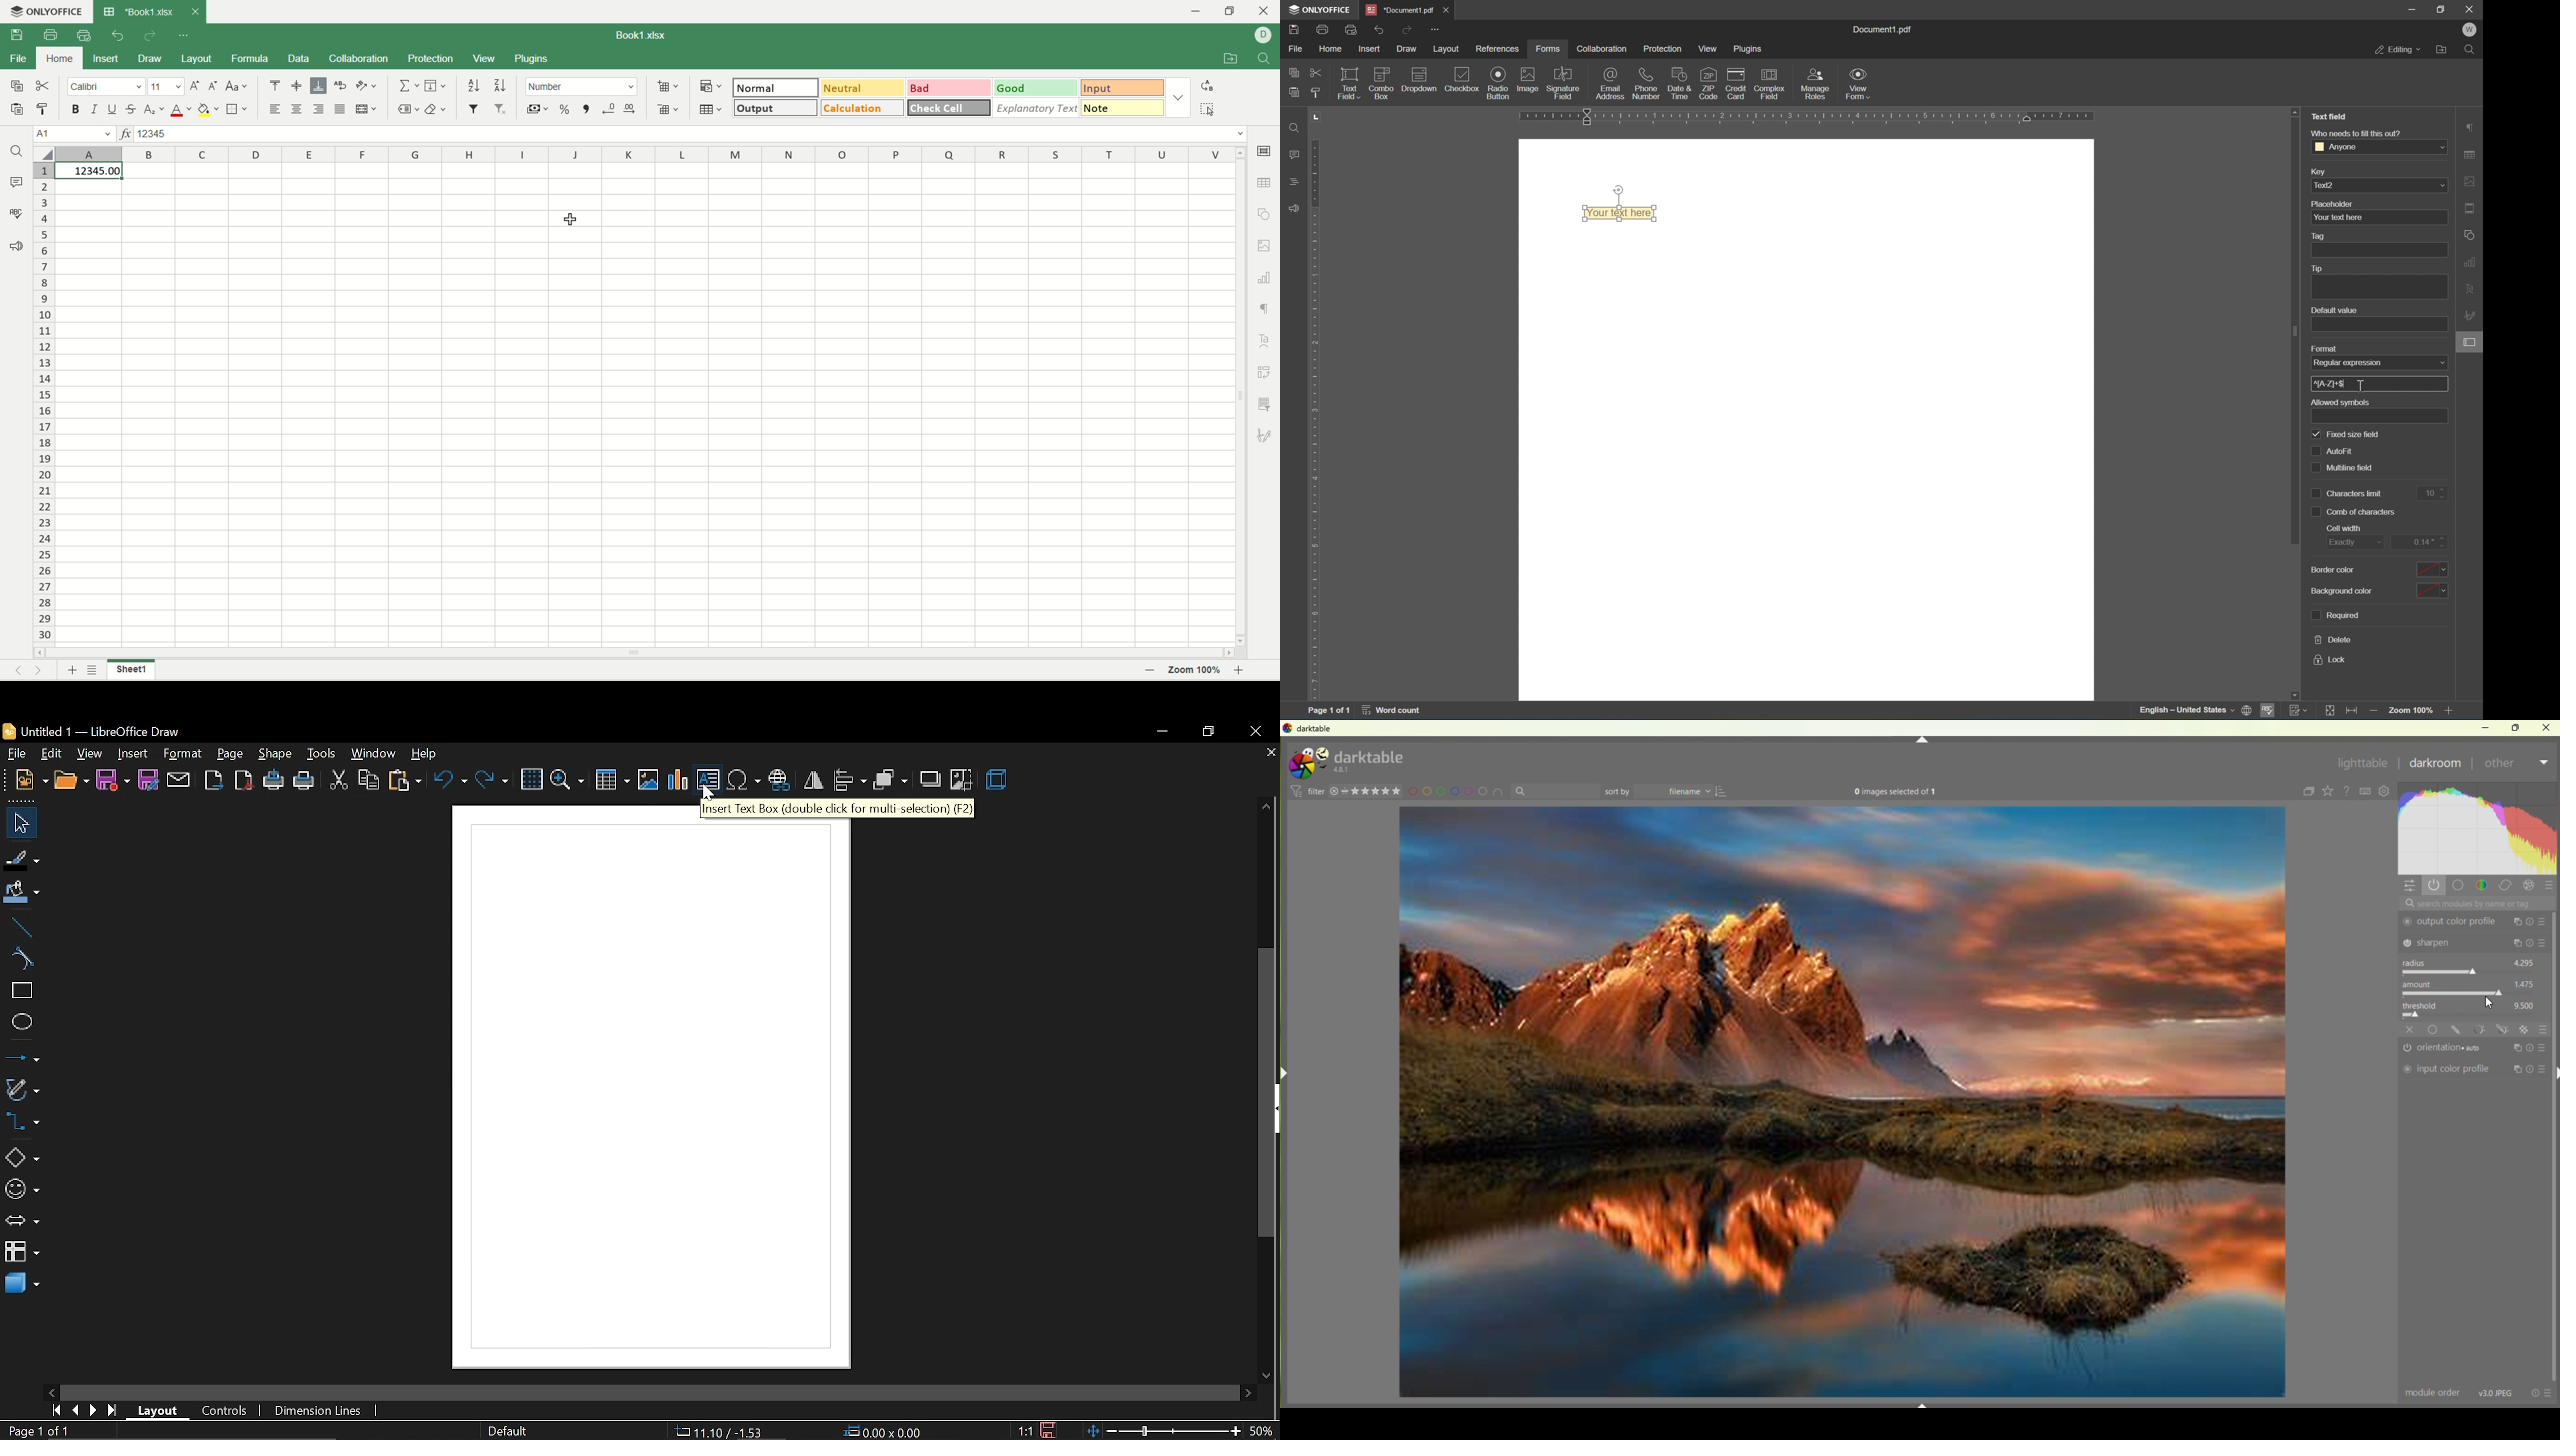  What do you see at coordinates (1295, 129) in the screenshot?
I see `Find` at bounding box center [1295, 129].